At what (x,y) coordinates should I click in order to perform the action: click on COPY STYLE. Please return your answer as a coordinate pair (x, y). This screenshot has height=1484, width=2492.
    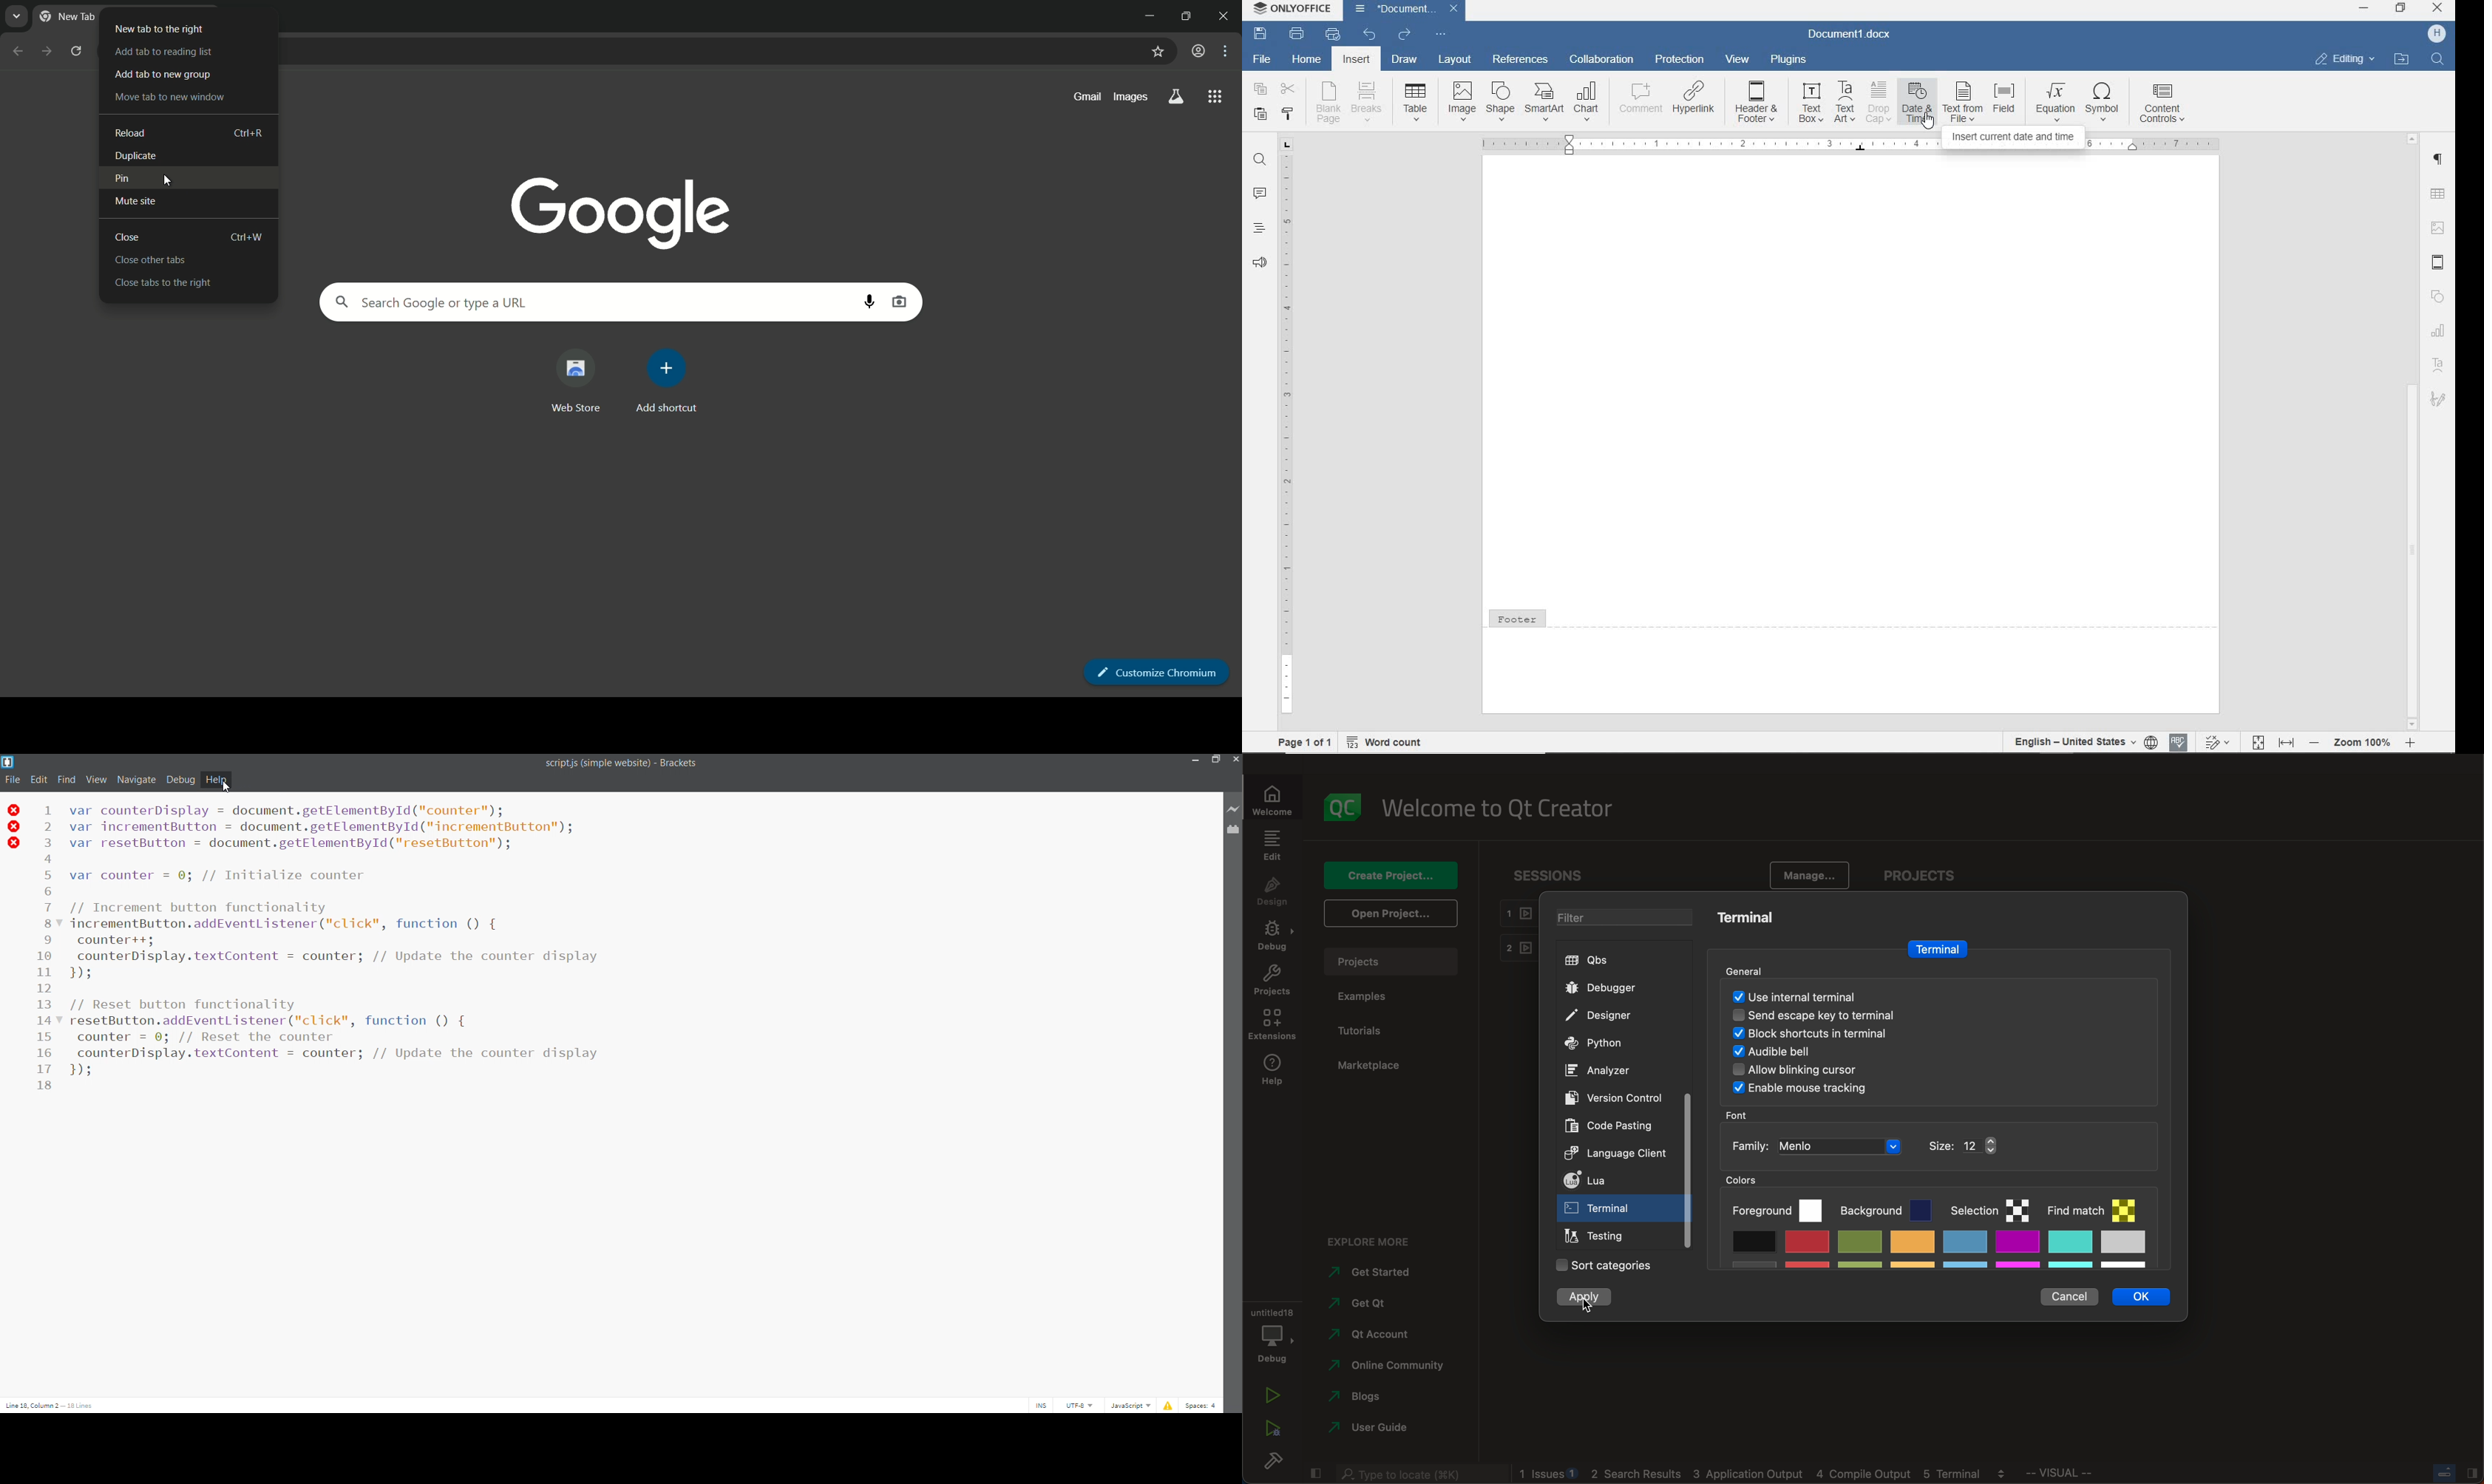
    Looking at the image, I should click on (1287, 115).